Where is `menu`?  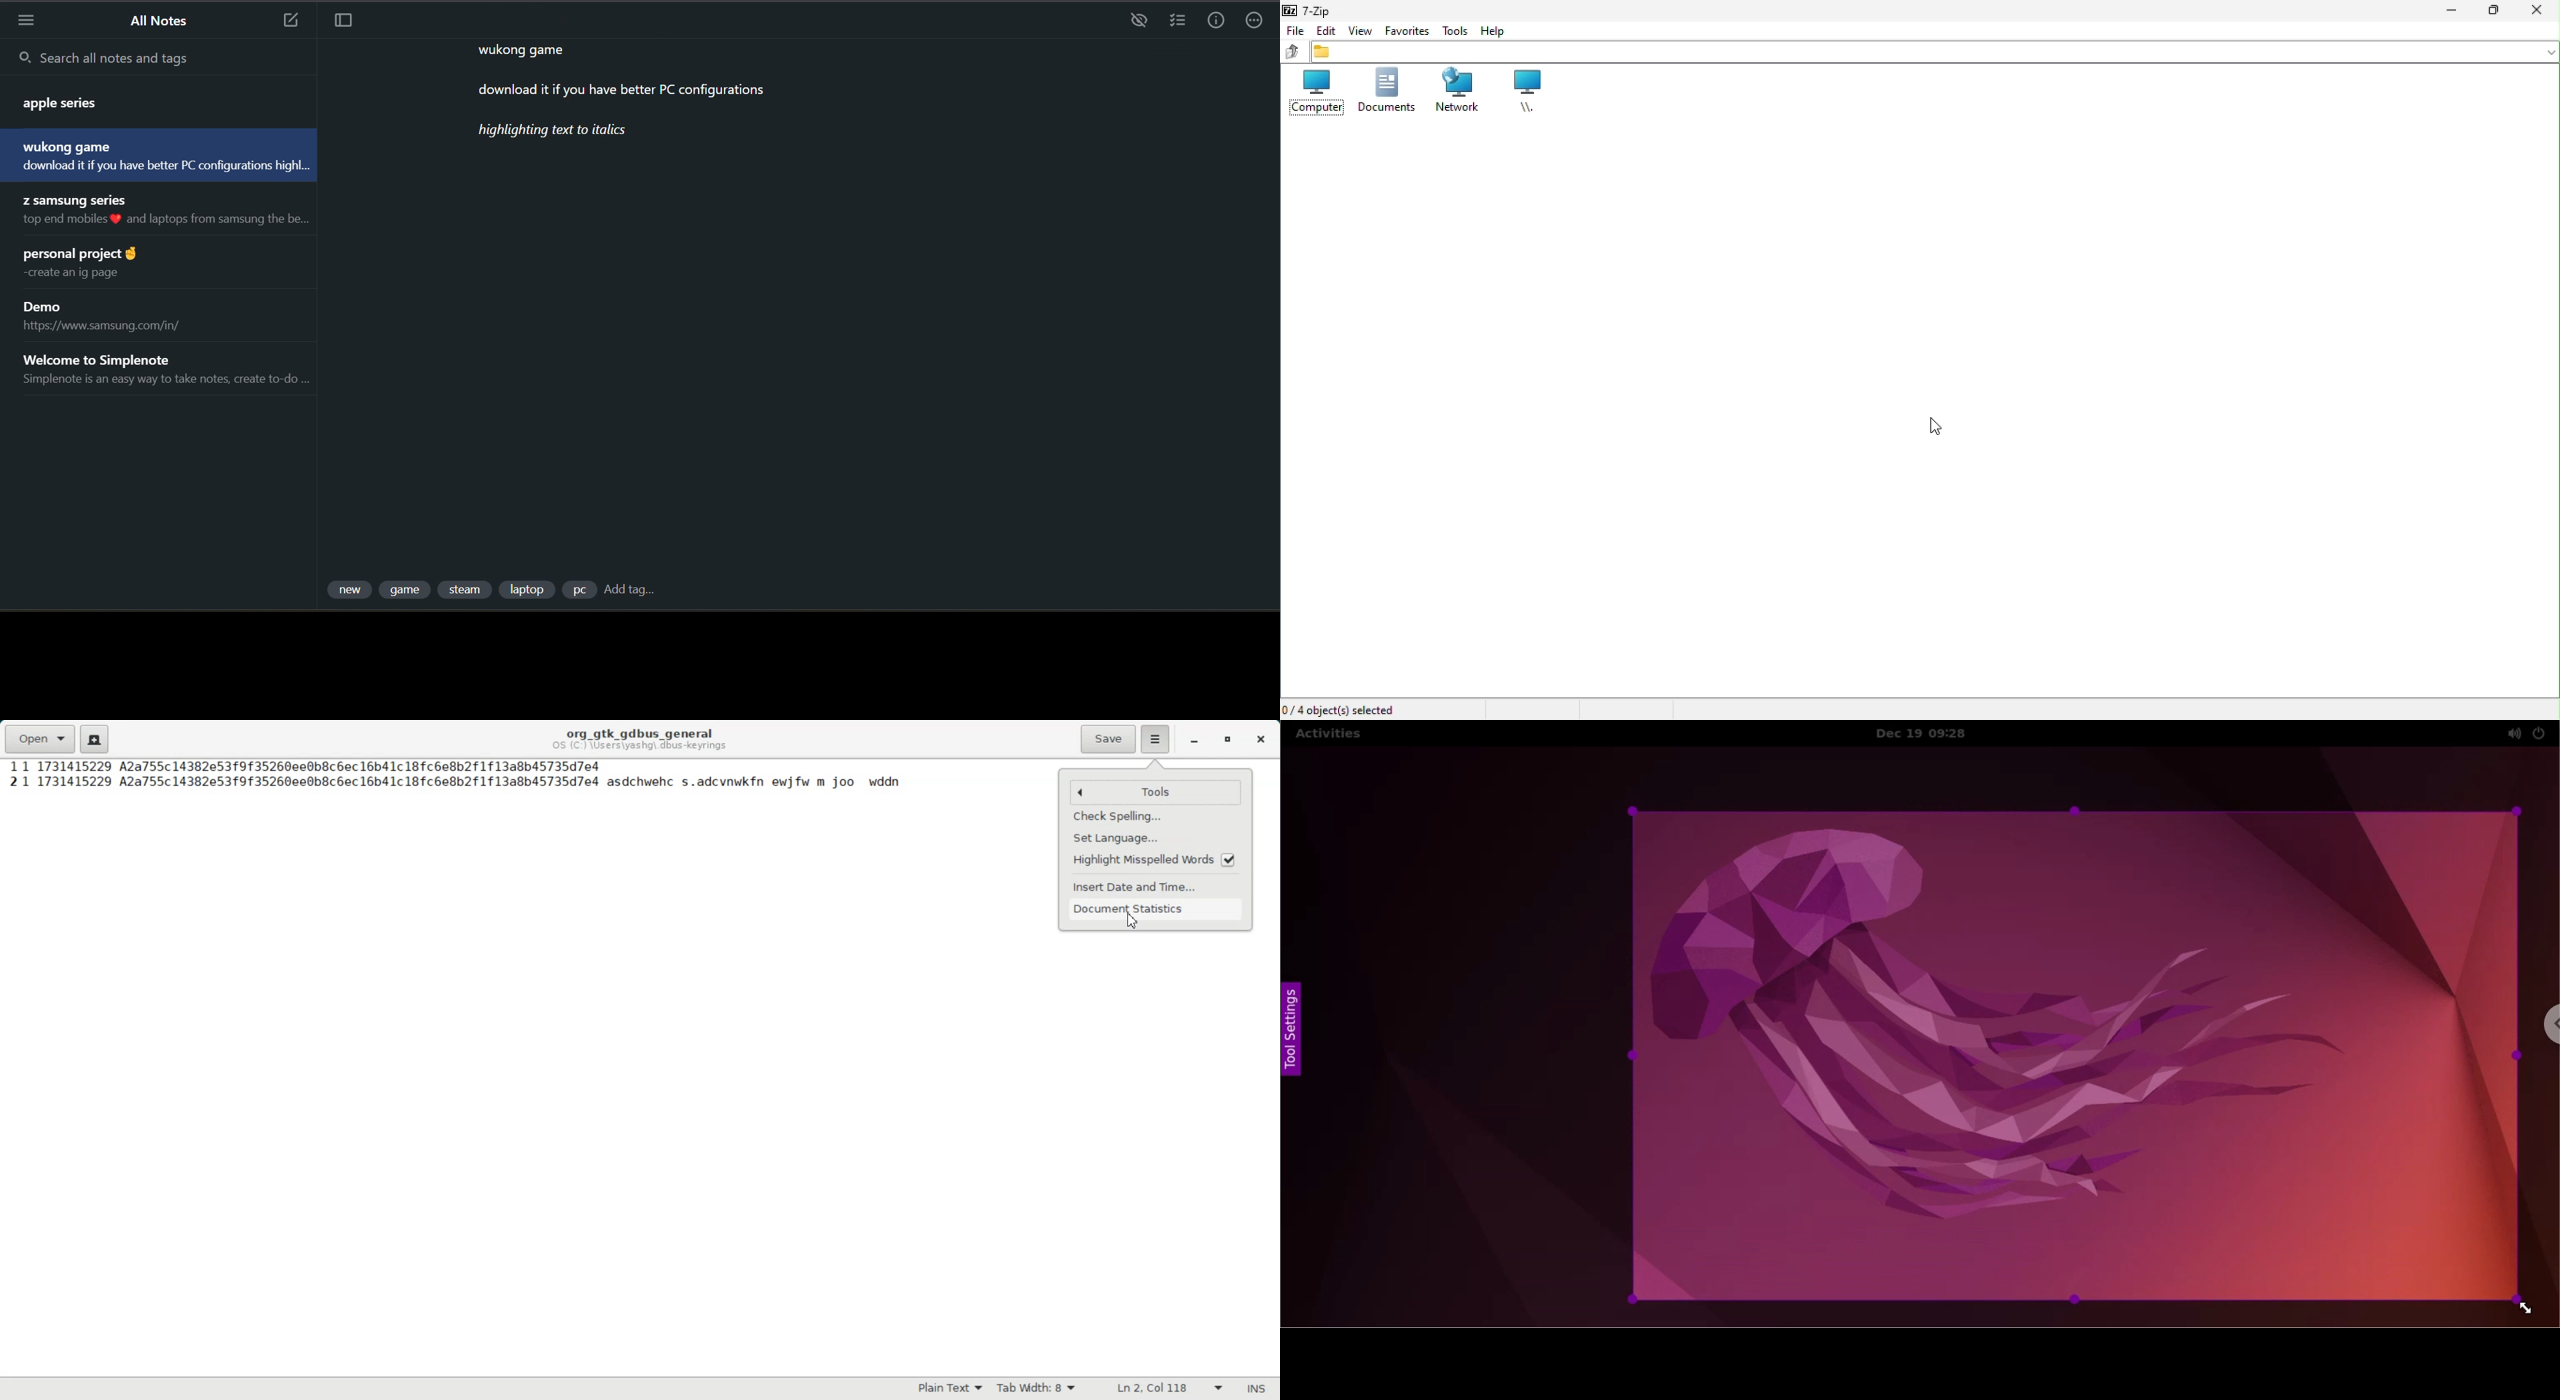
menu is located at coordinates (26, 19).